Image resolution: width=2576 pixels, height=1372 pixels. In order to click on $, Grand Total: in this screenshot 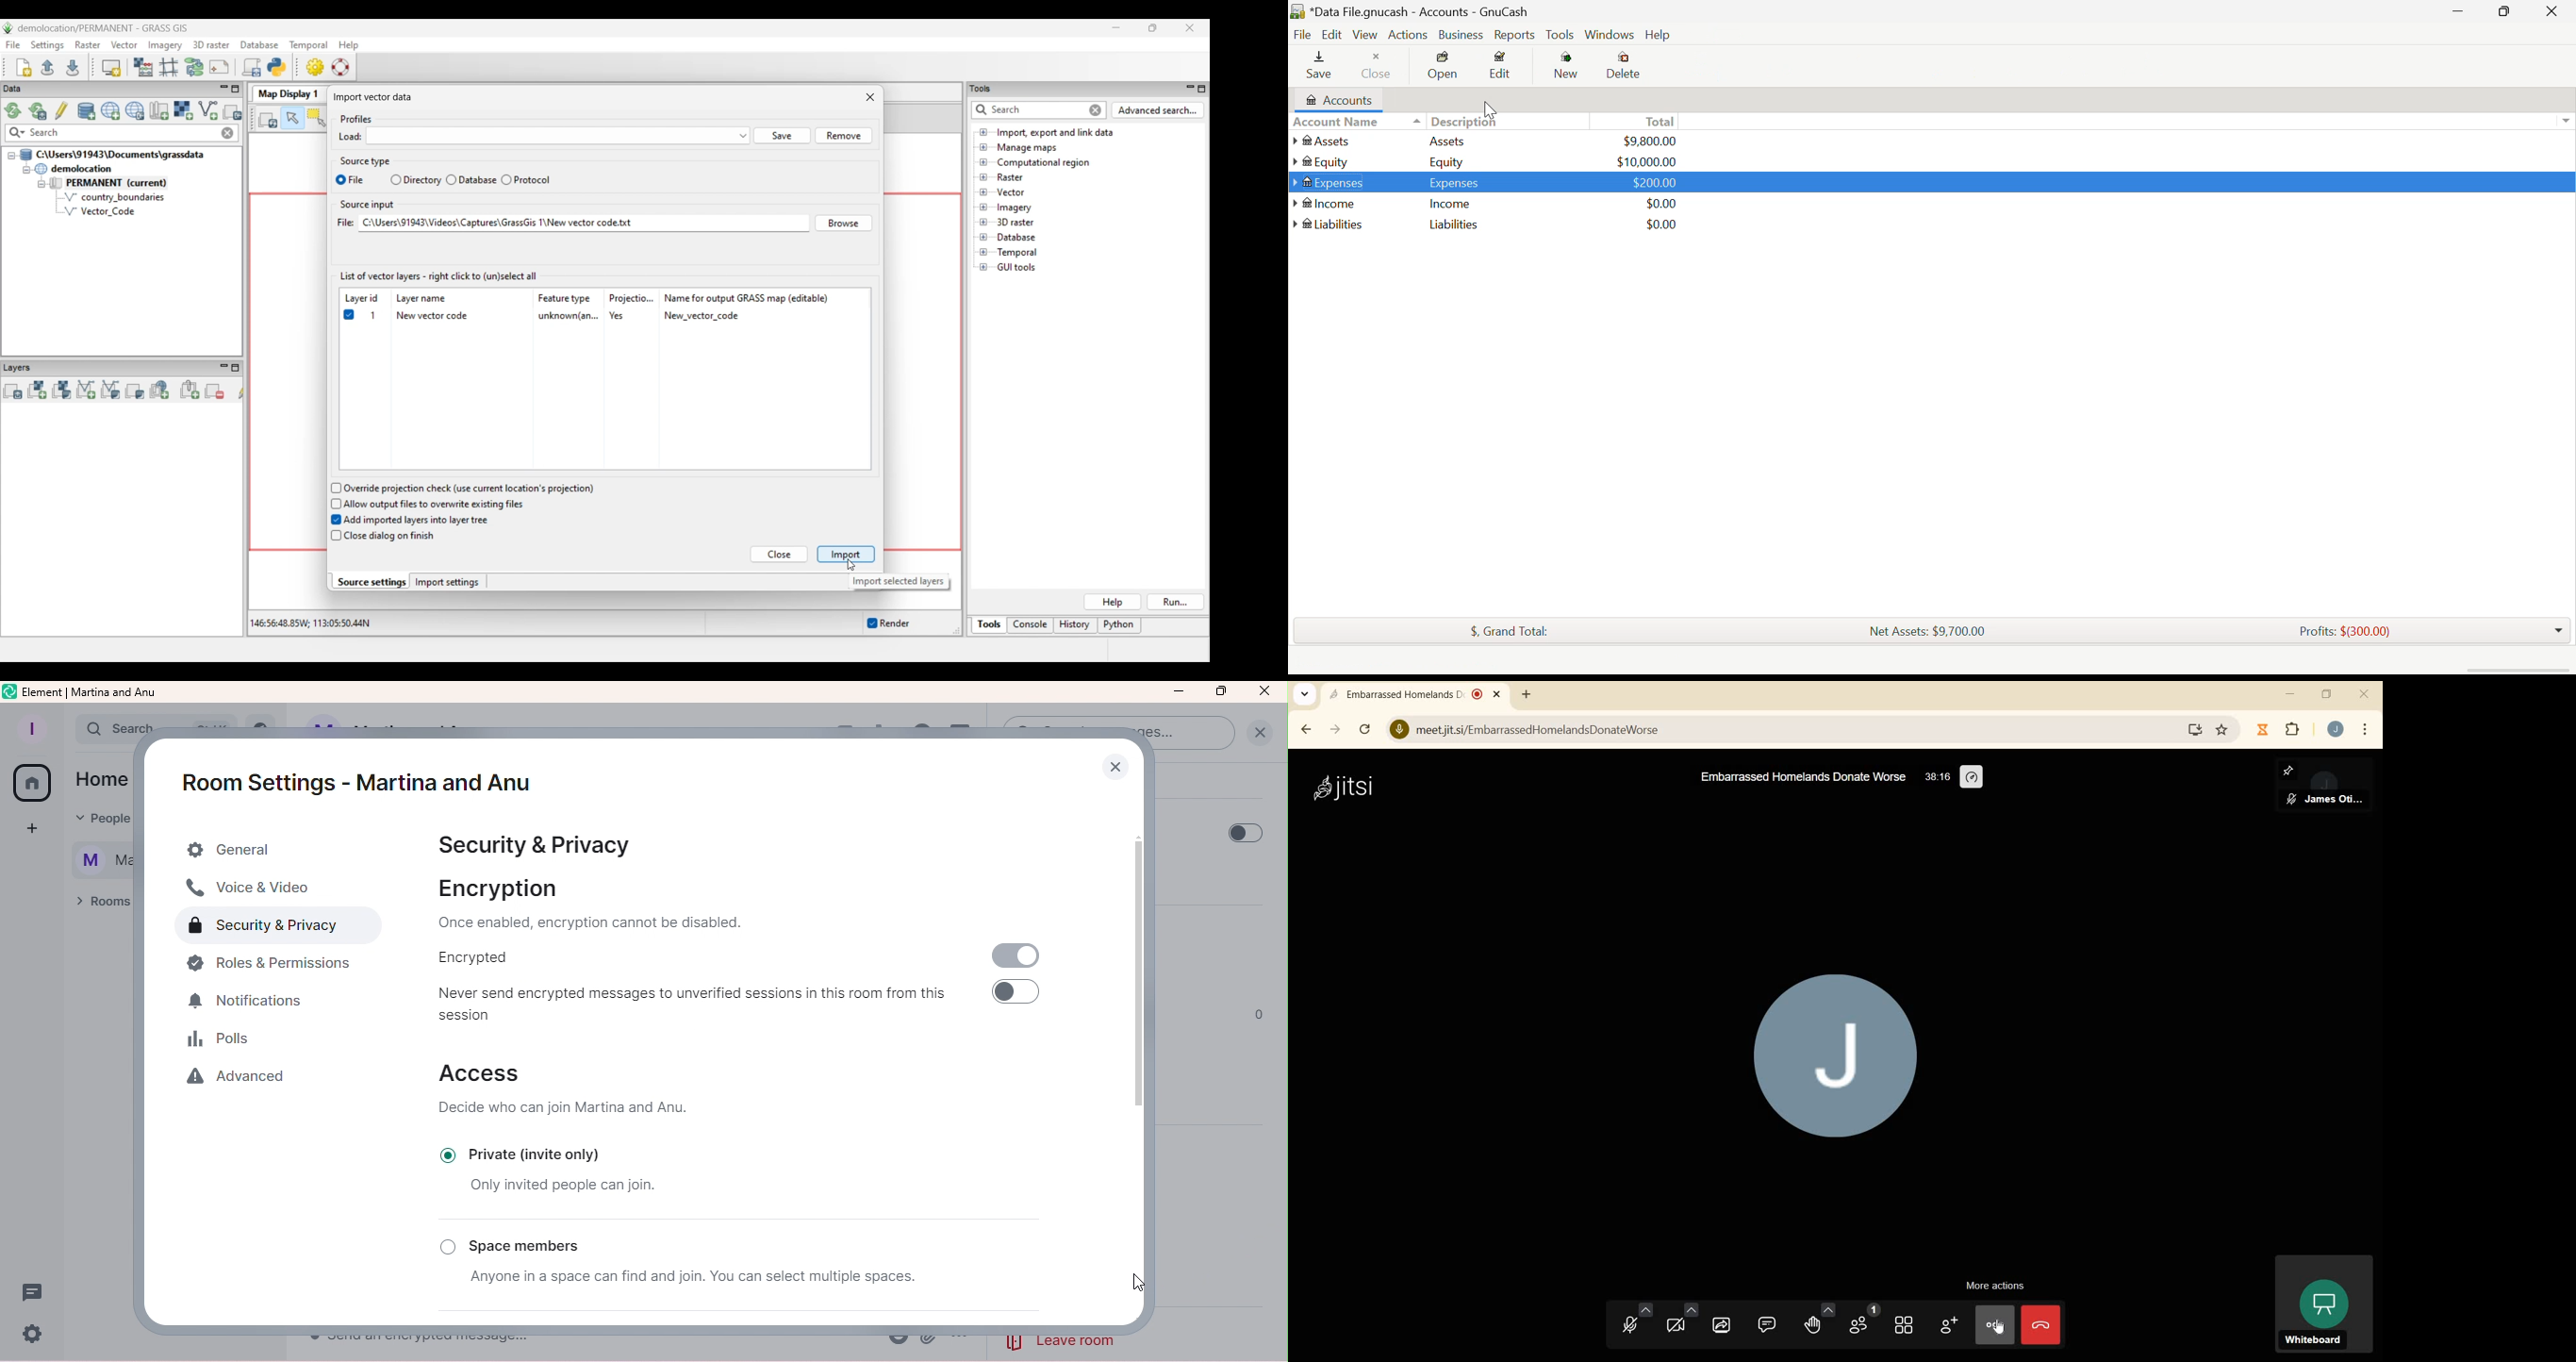, I will do `click(1510, 631)`.